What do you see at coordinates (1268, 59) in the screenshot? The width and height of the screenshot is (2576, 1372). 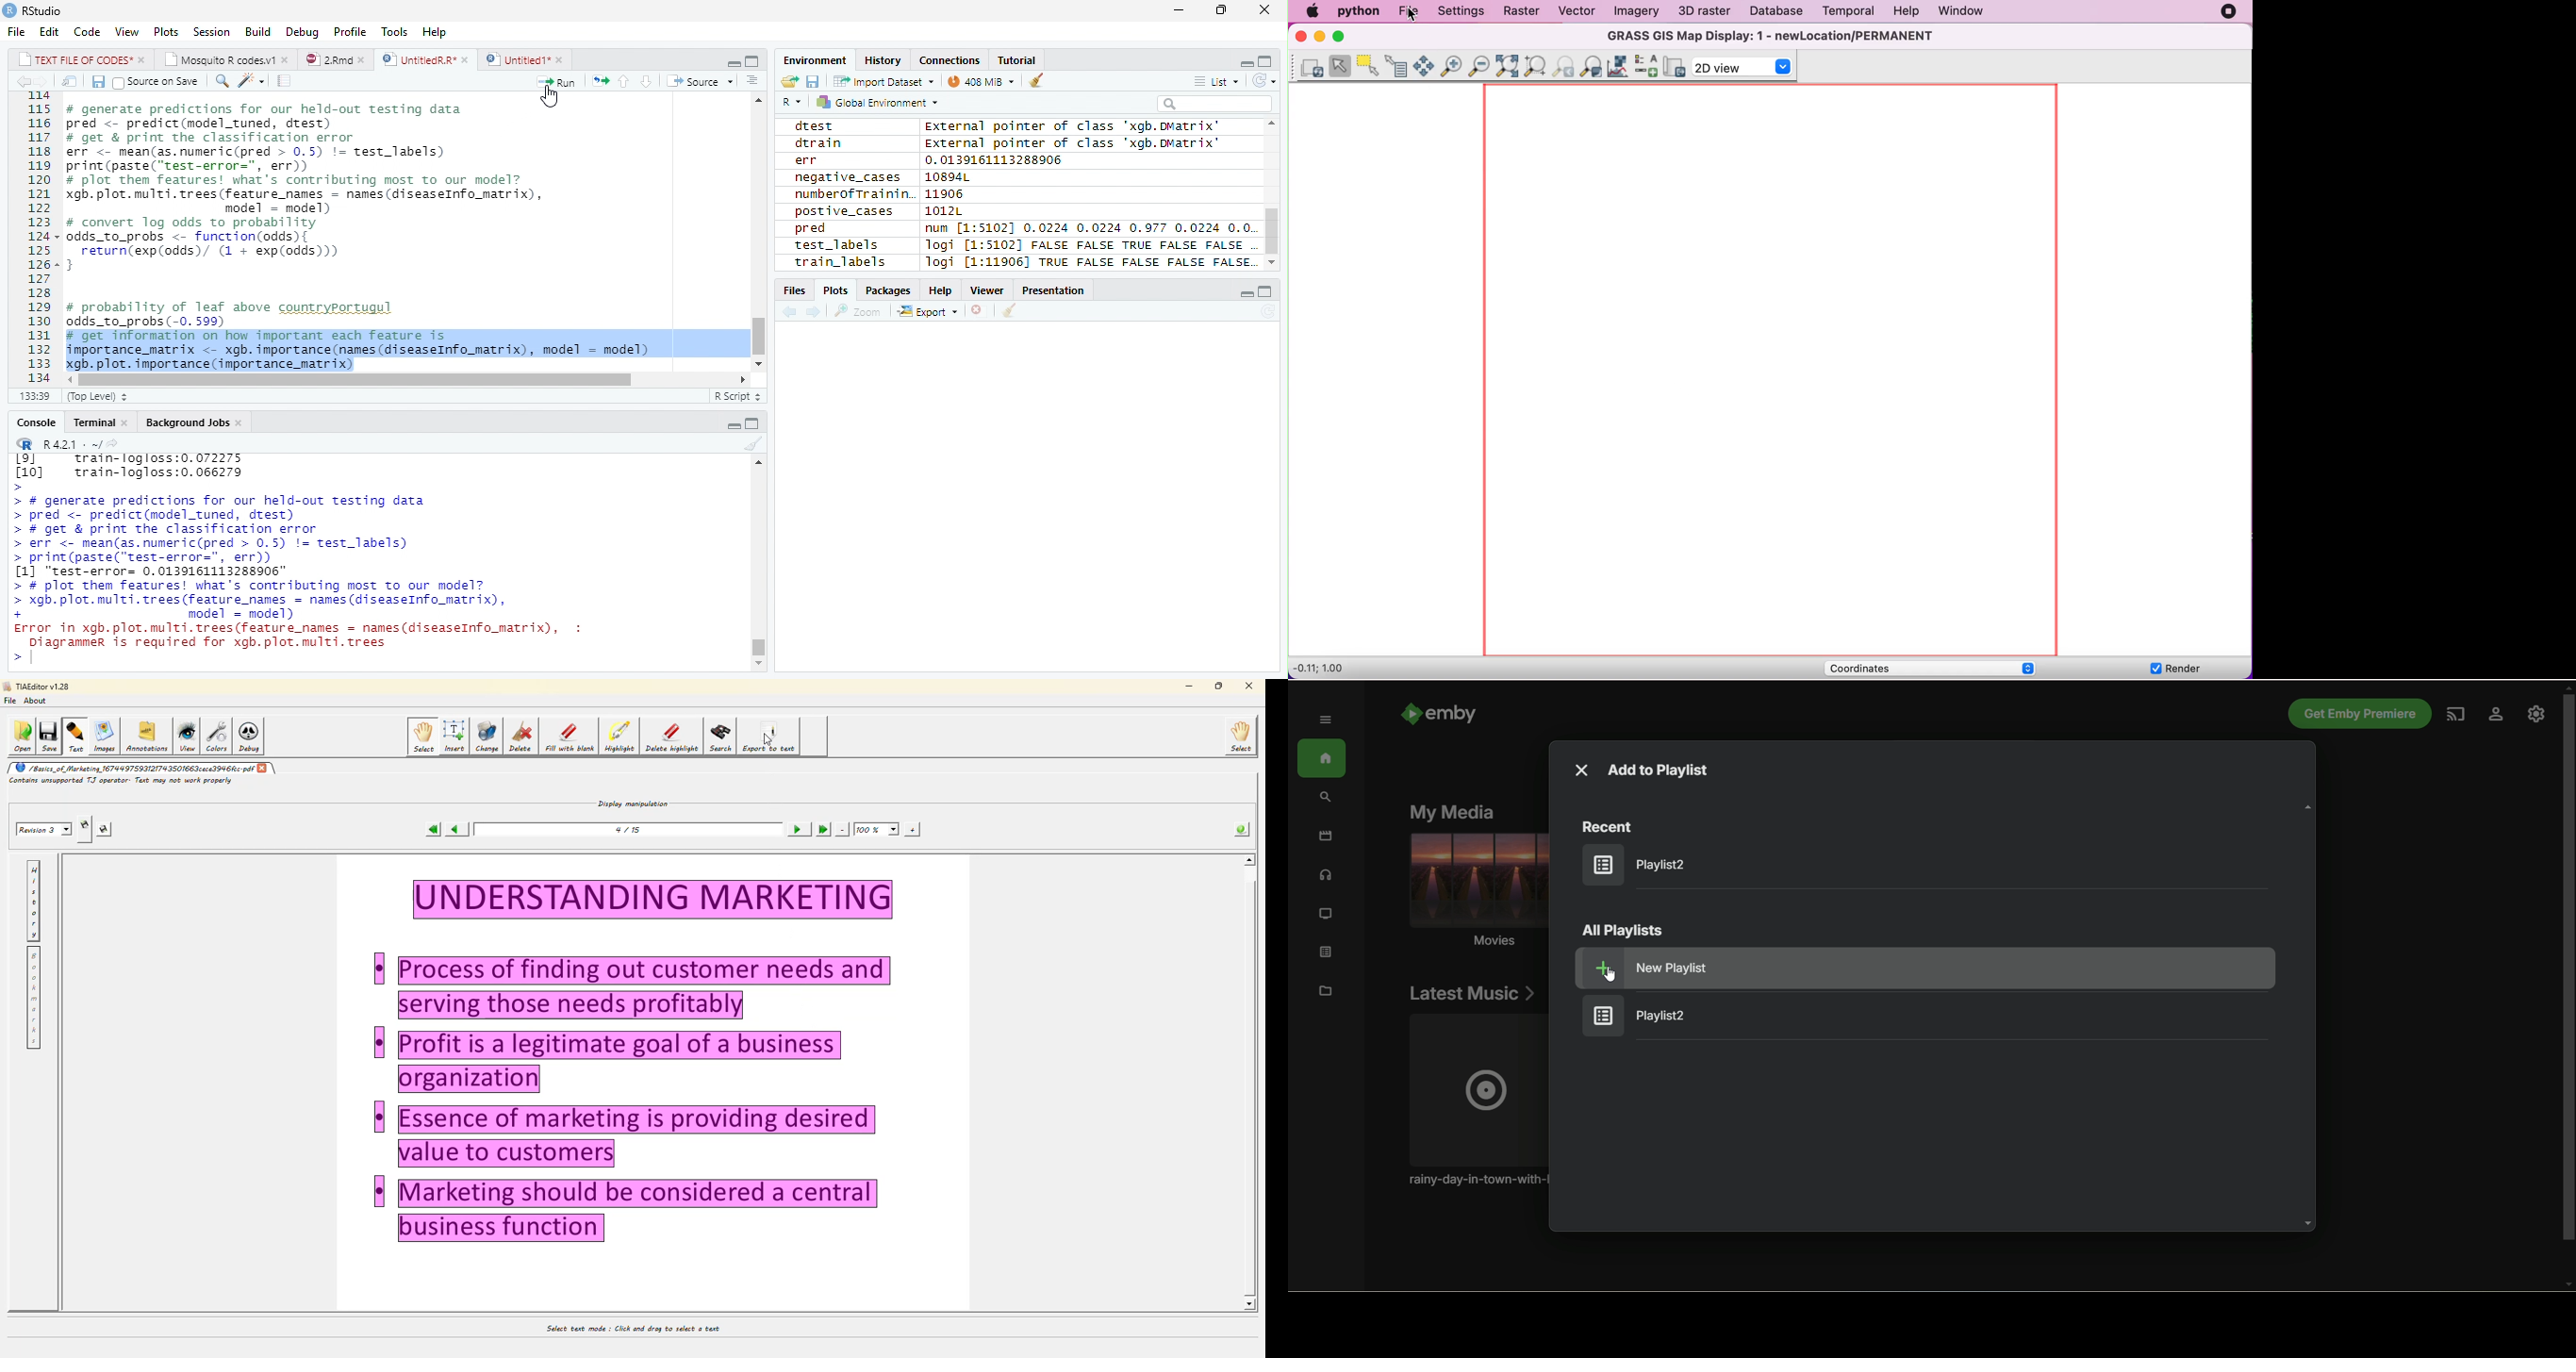 I see `Maximize` at bounding box center [1268, 59].